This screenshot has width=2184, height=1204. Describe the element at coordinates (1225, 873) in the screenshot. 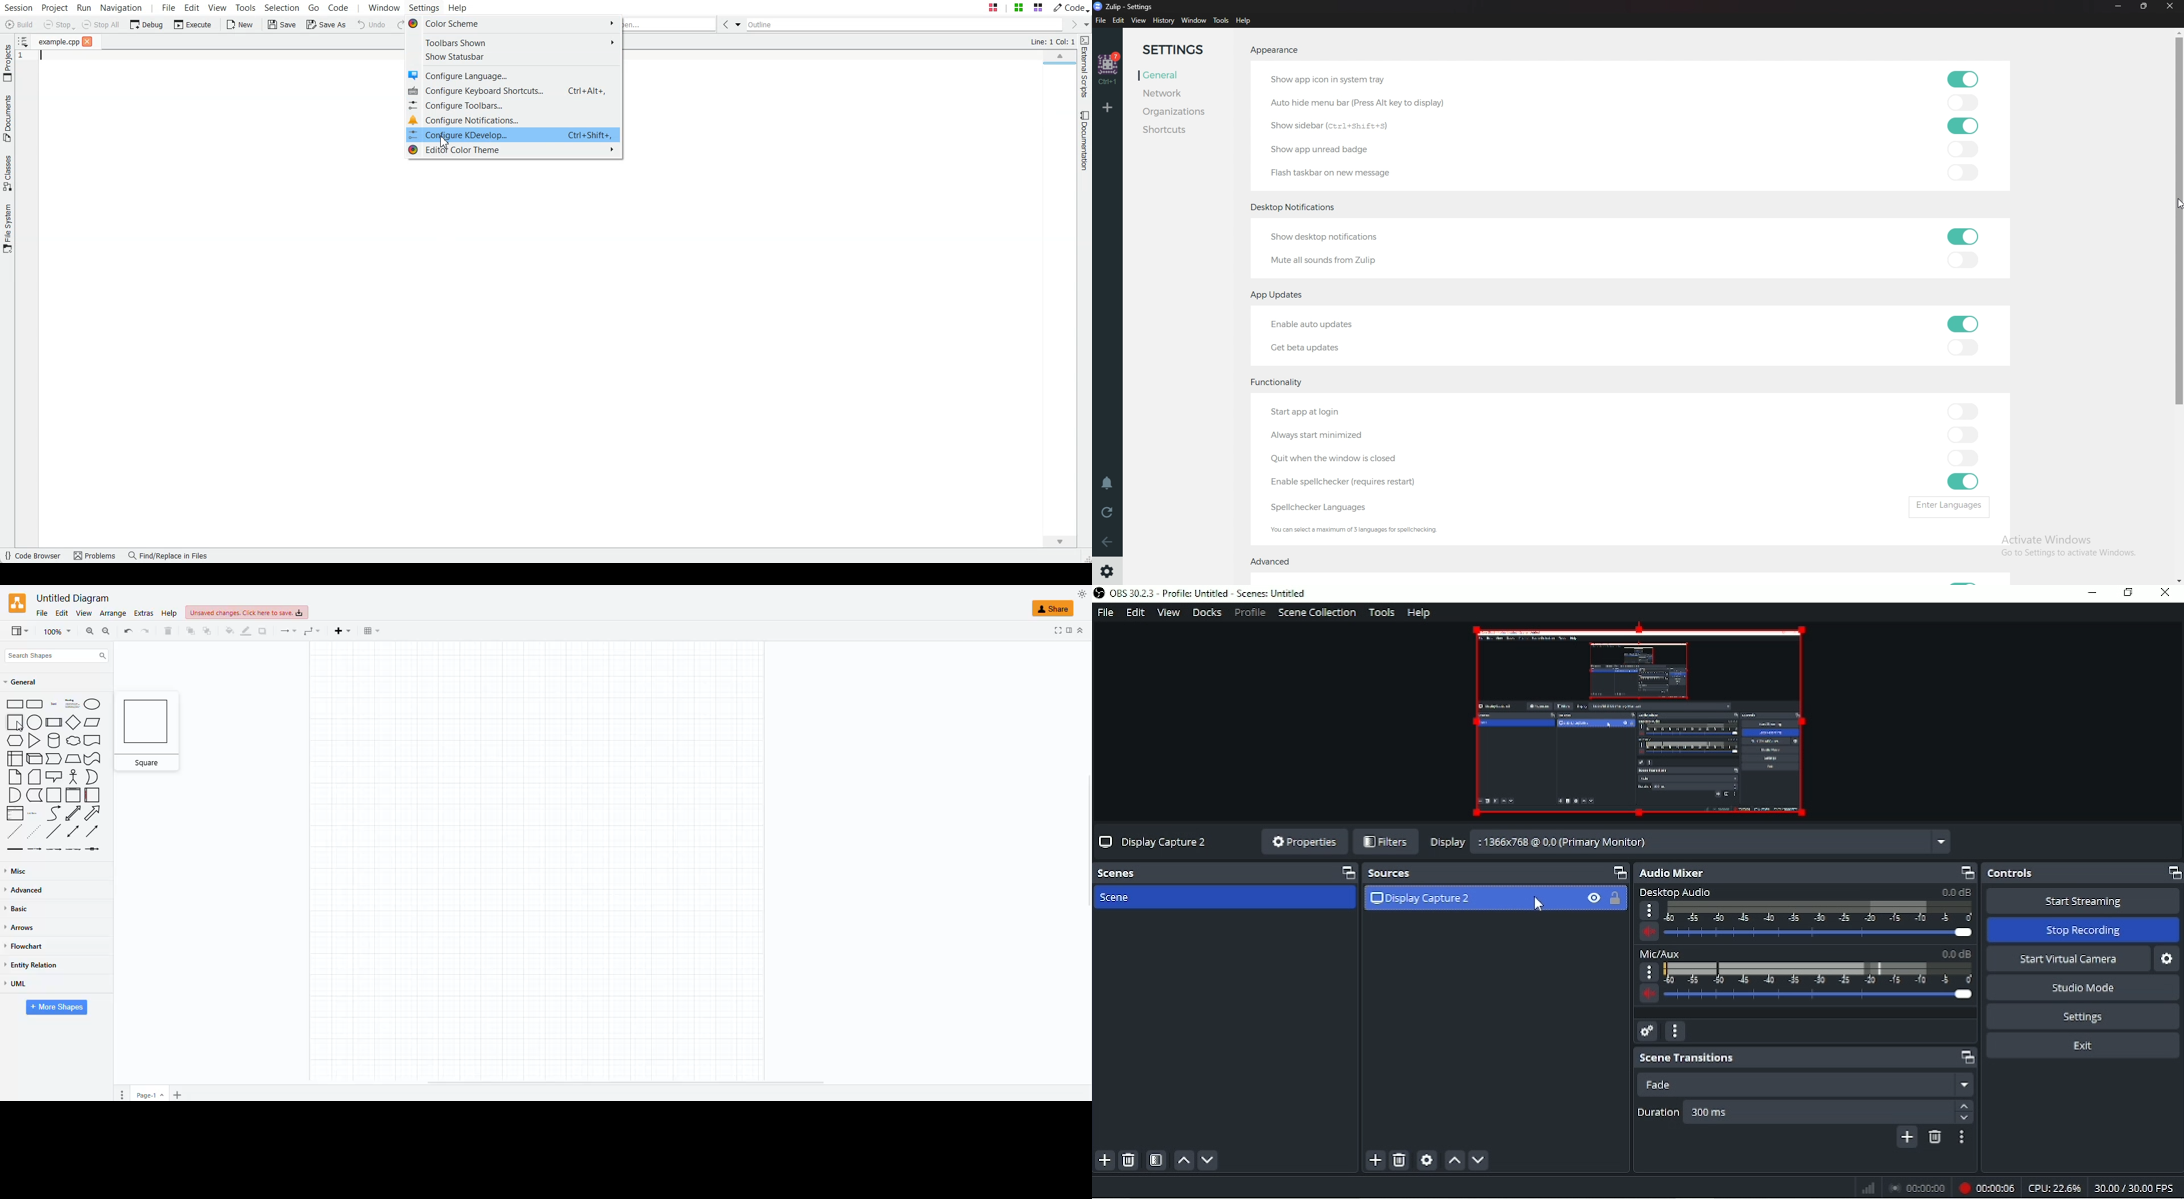

I see `Scenes` at that location.